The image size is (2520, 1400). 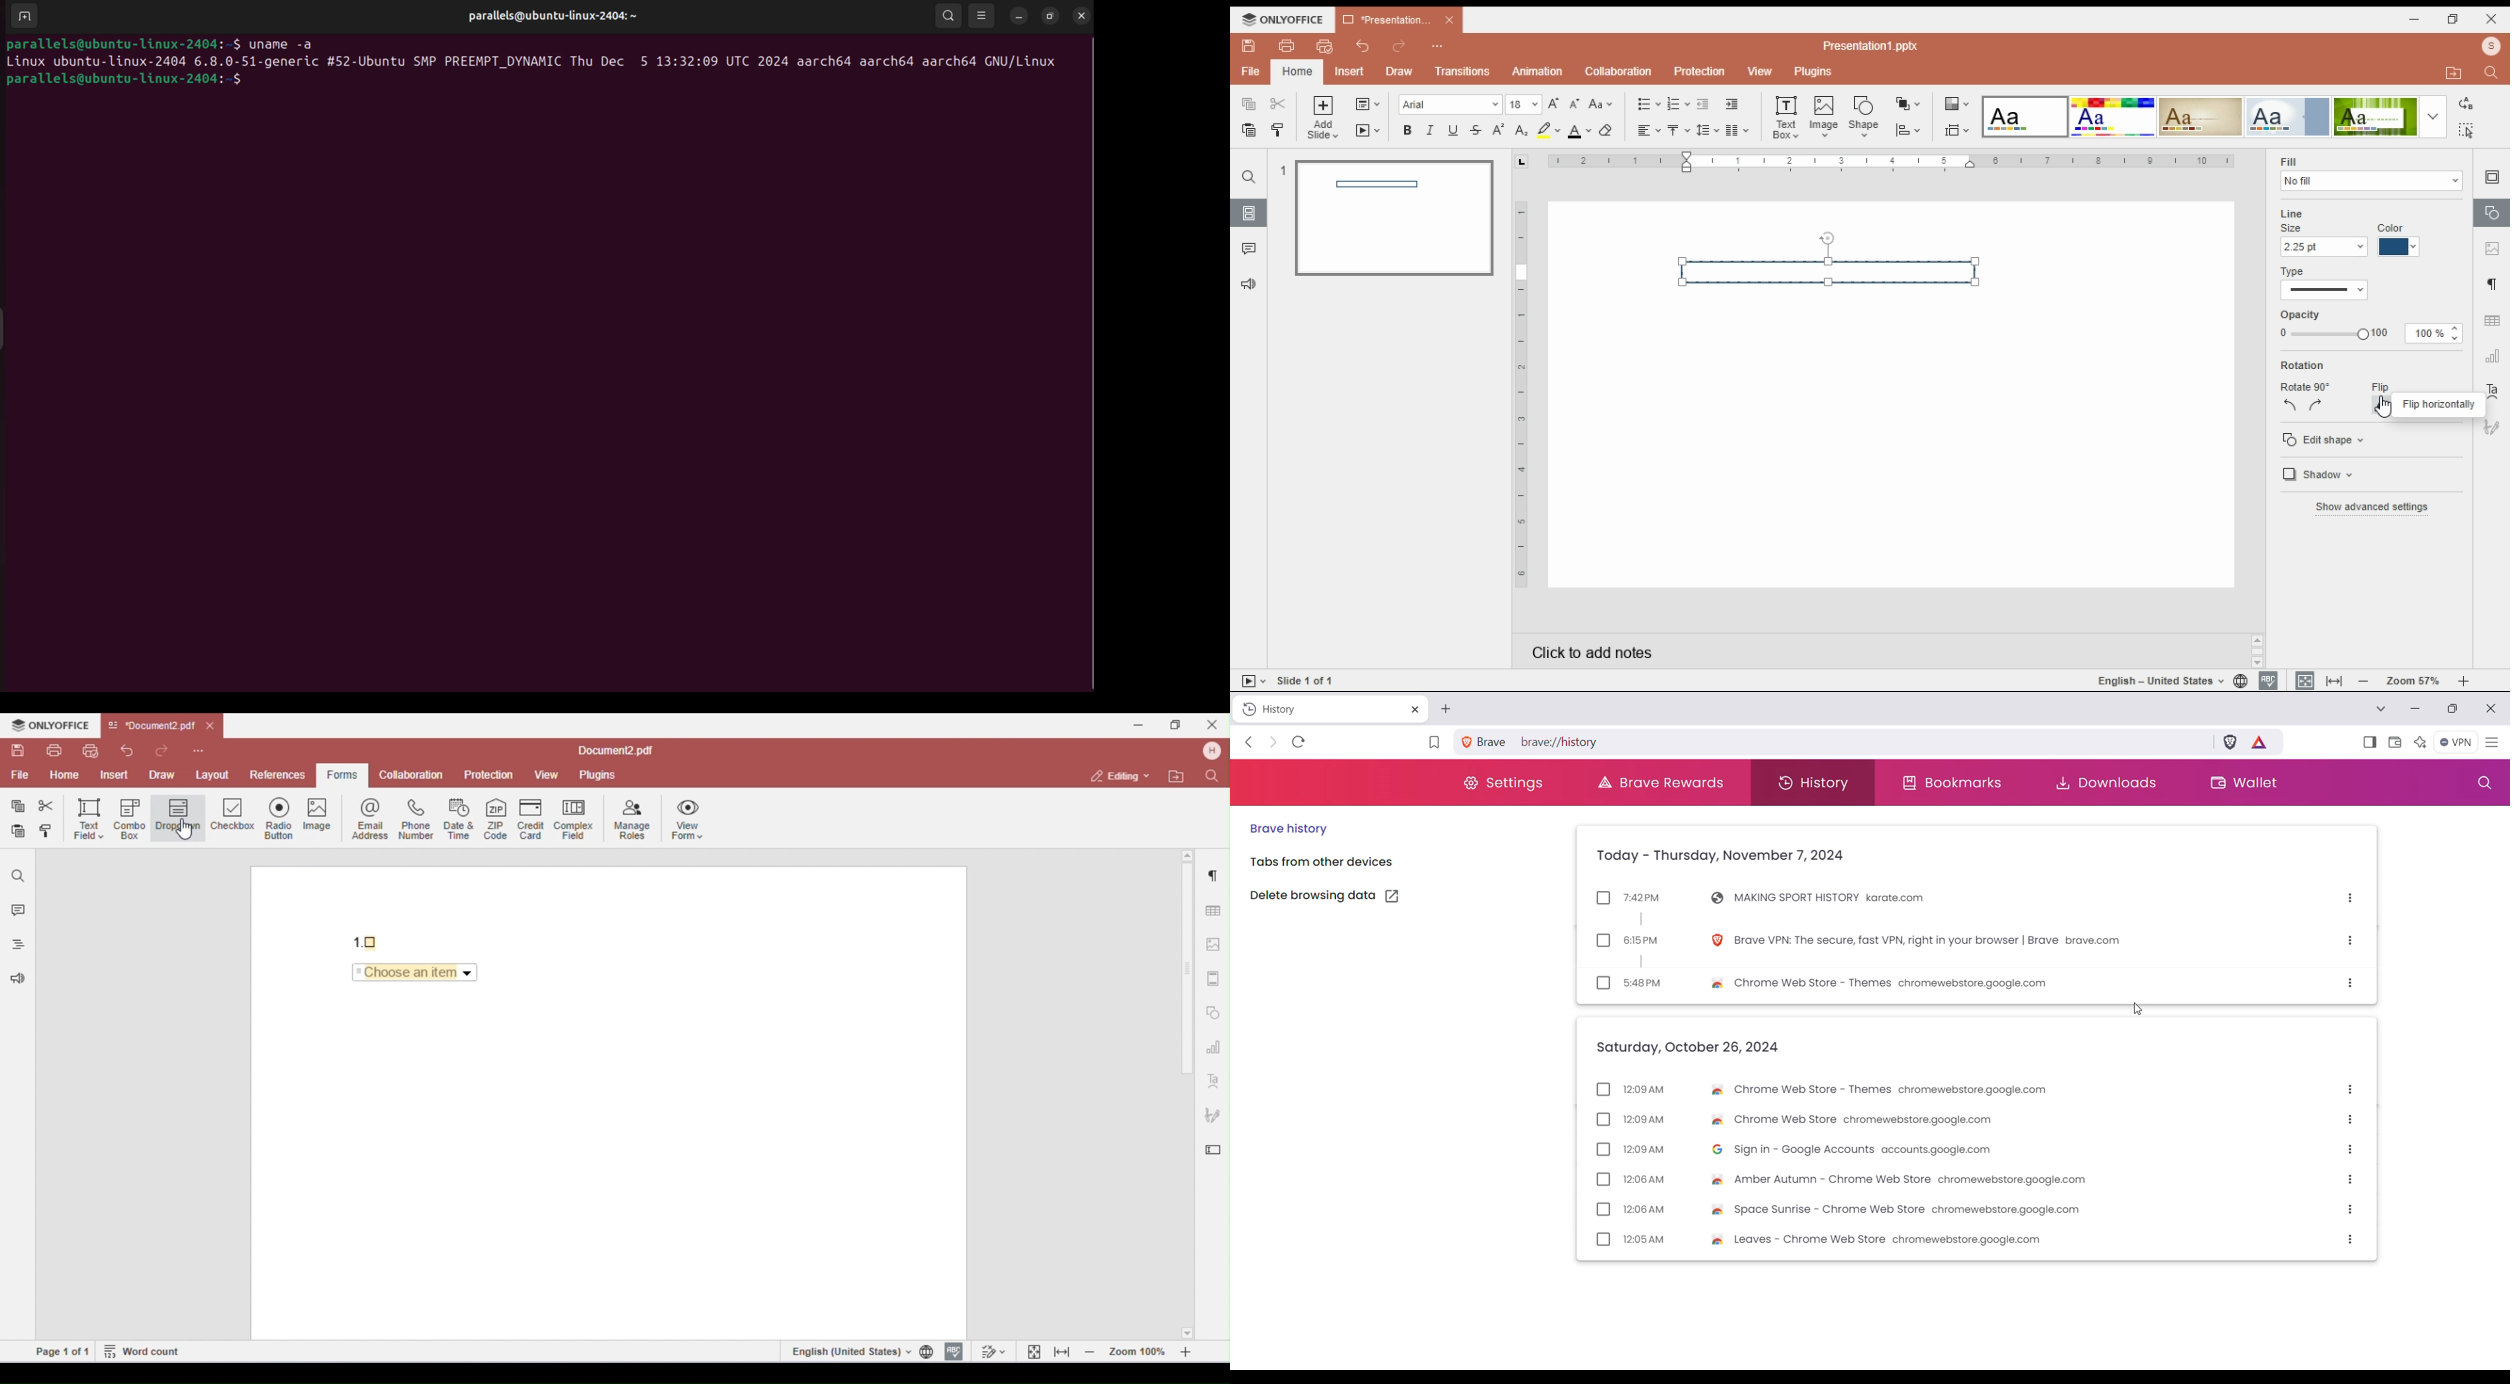 What do you see at coordinates (1601, 1090) in the screenshot?
I see `checkbox` at bounding box center [1601, 1090].